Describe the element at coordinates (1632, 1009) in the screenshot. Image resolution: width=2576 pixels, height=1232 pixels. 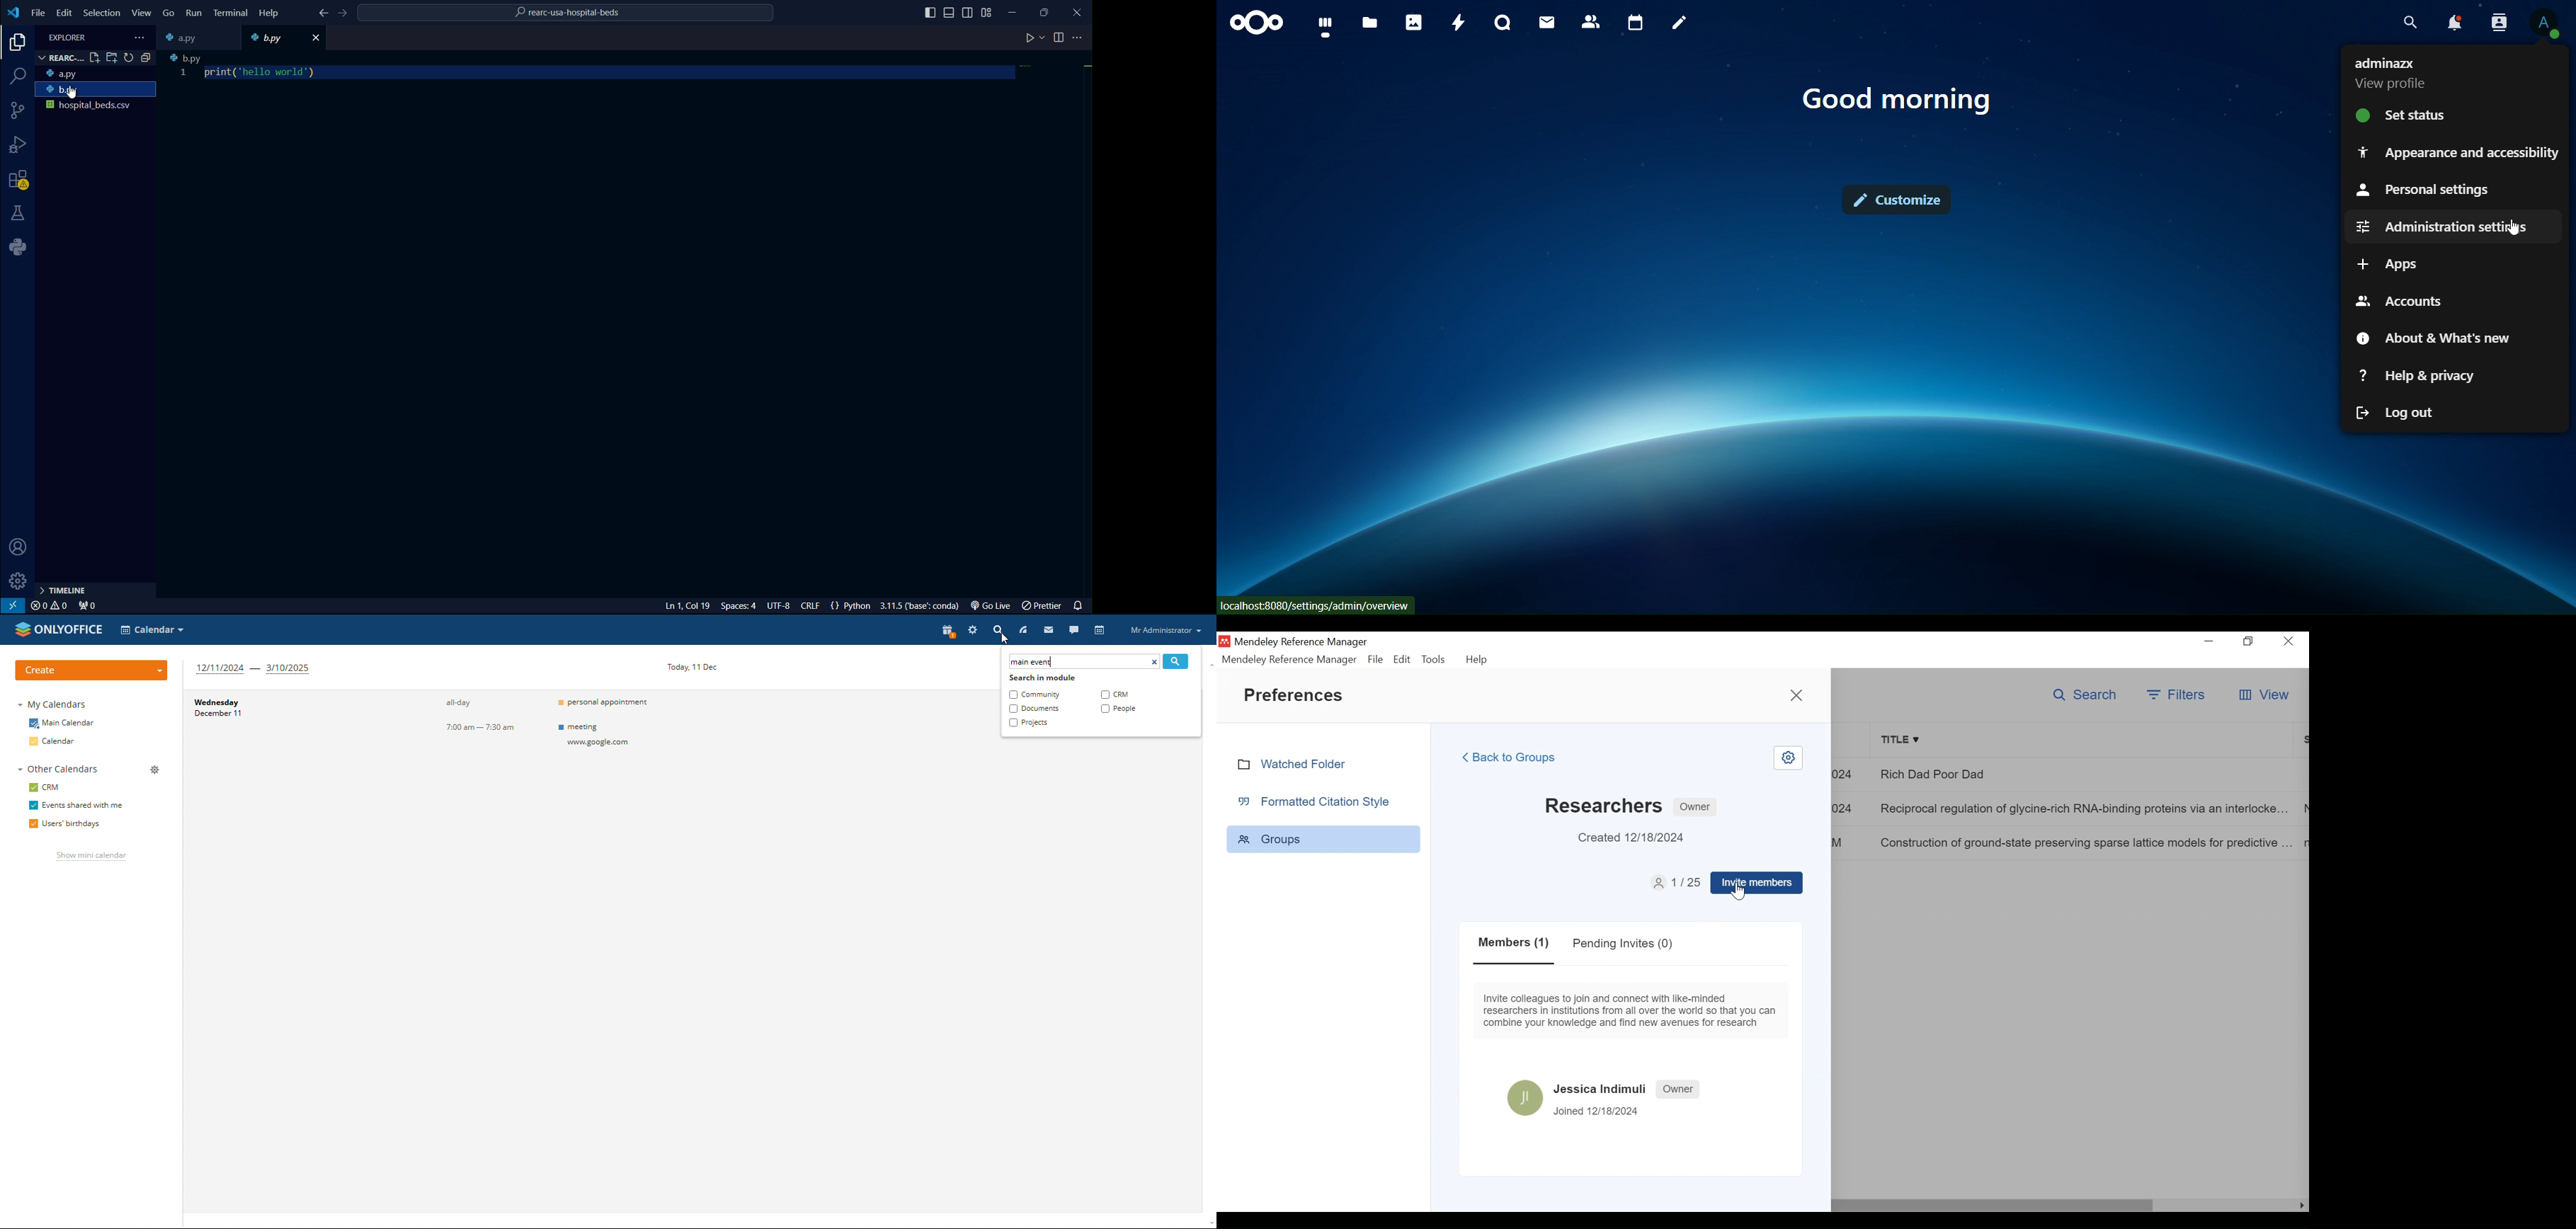
I see `Invite colleagues to join and connect with like-minded researchers in institutions from all over the world so that you can combine your knowledge and find new avenues for research` at that location.